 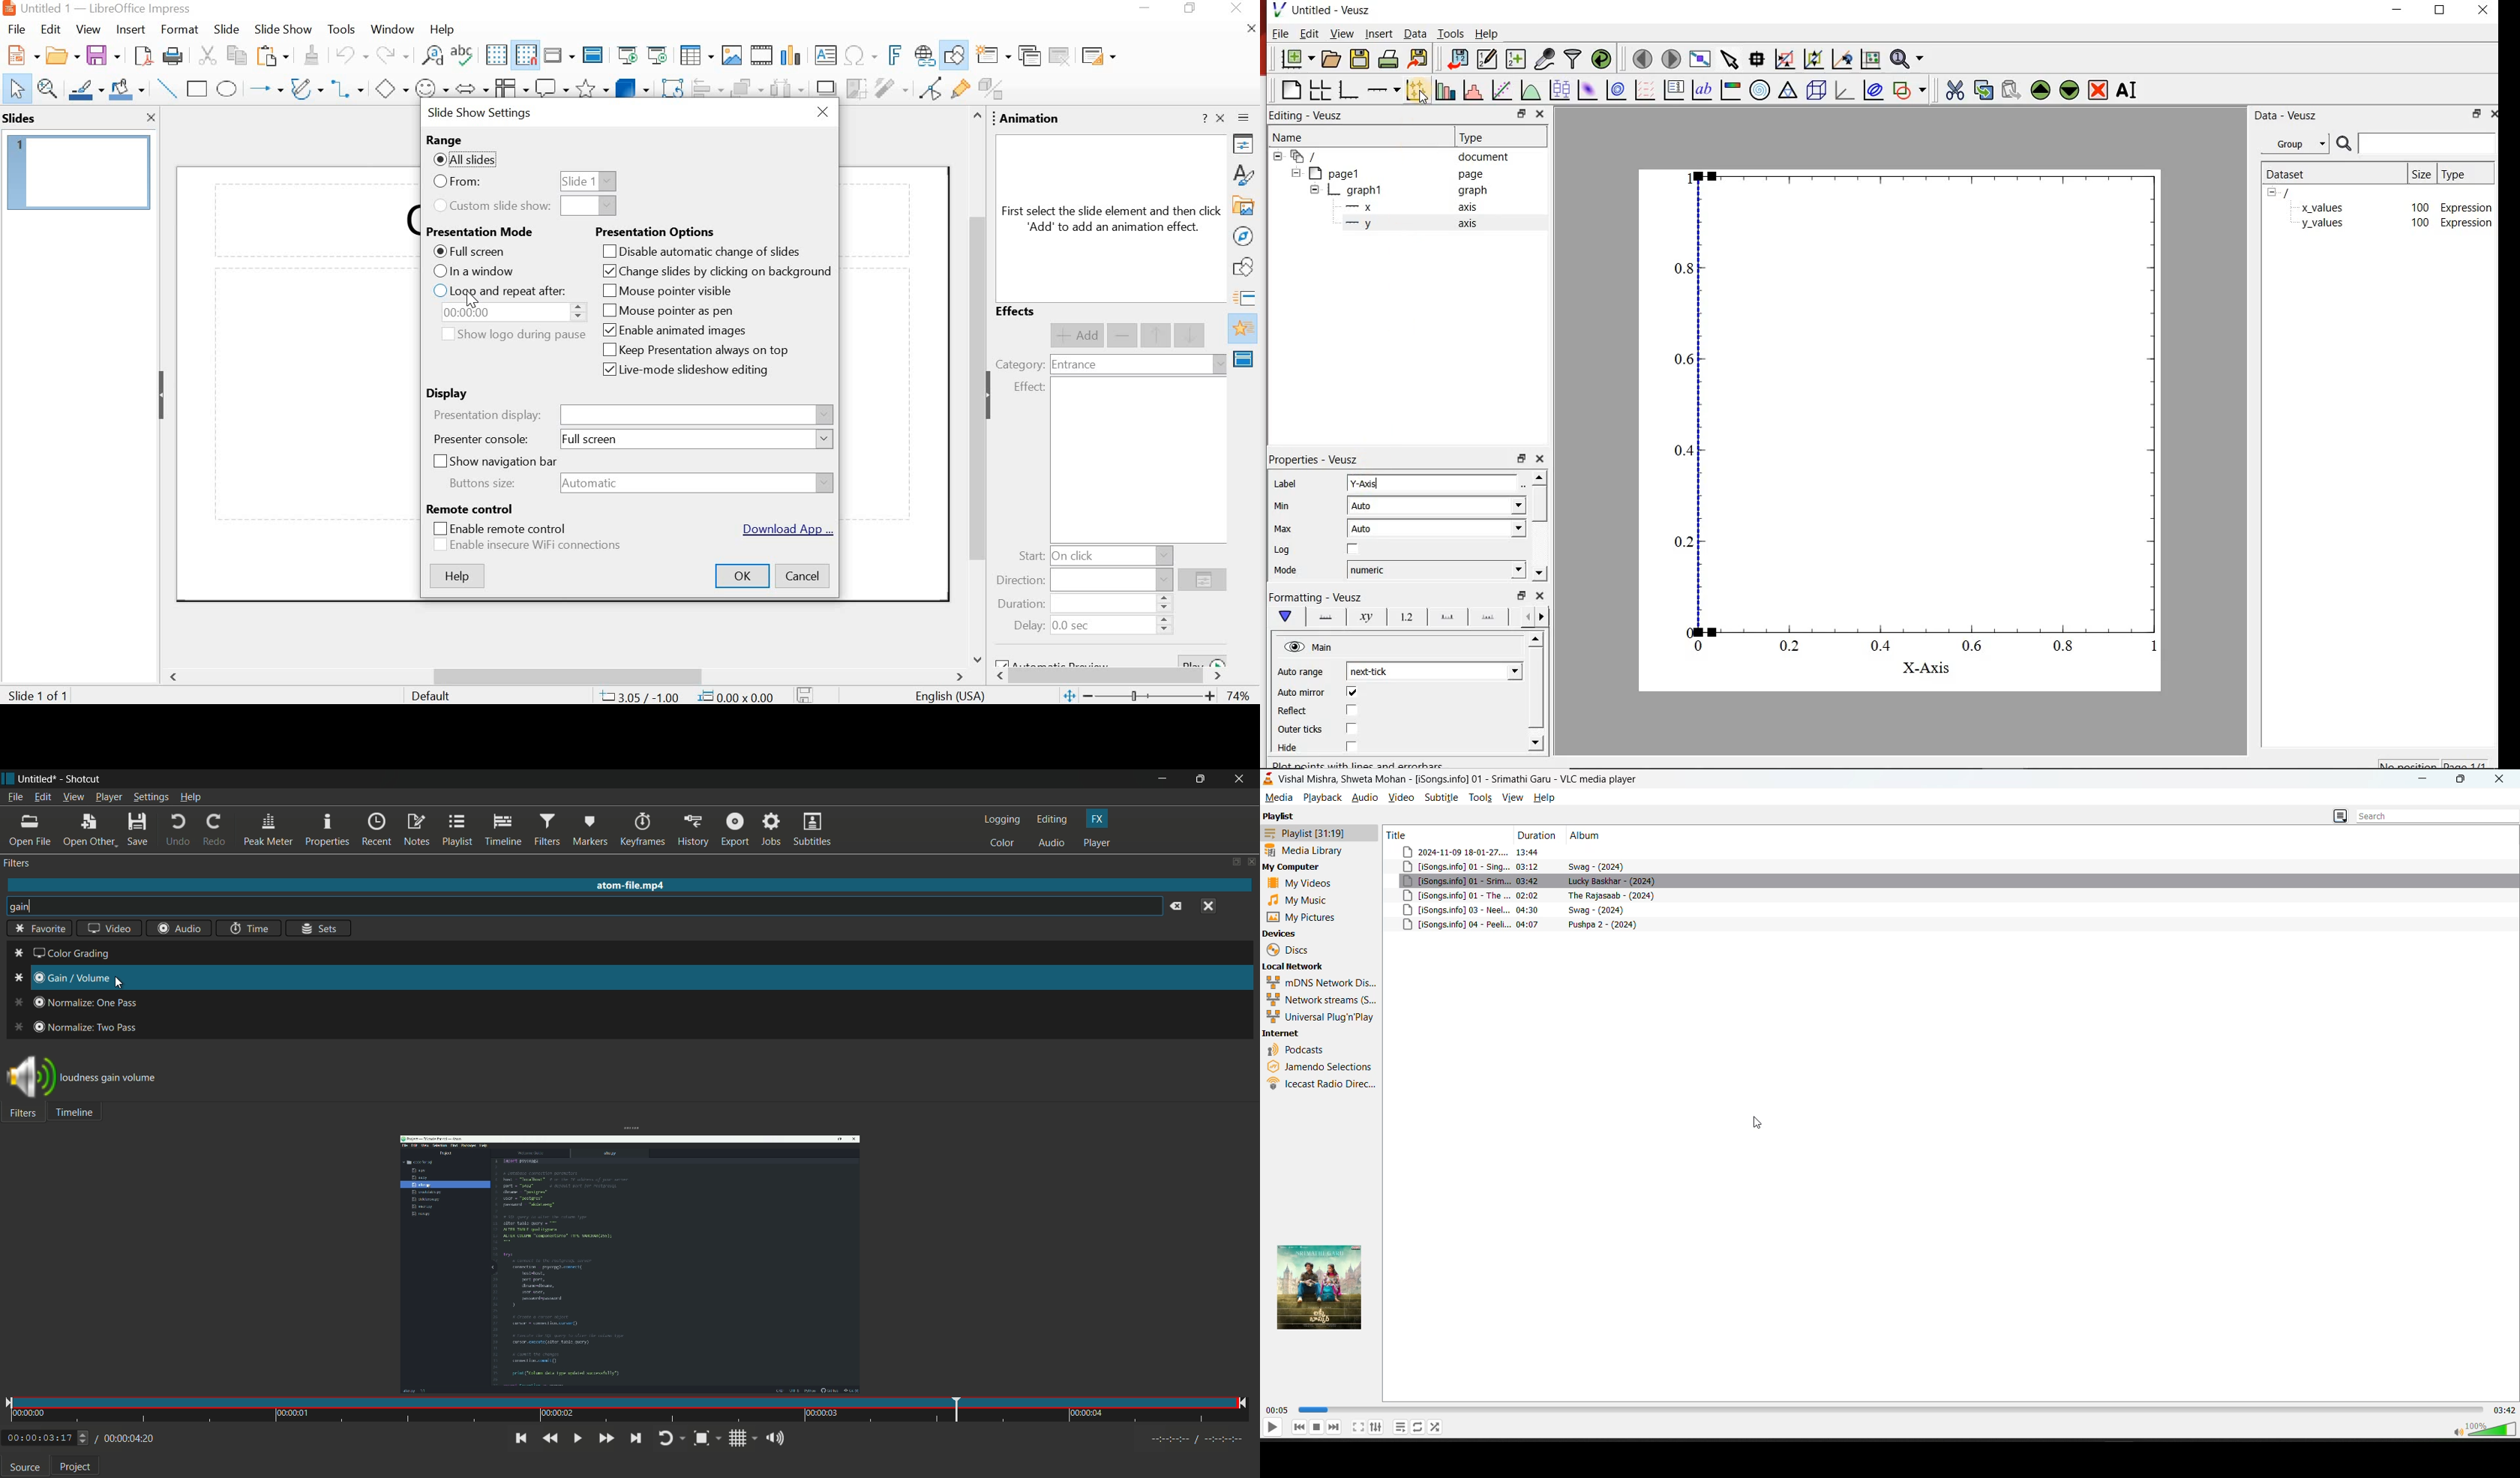 What do you see at coordinates (234, 55) in the screenshot?
I see `copy` at bounding box center [234, 55].